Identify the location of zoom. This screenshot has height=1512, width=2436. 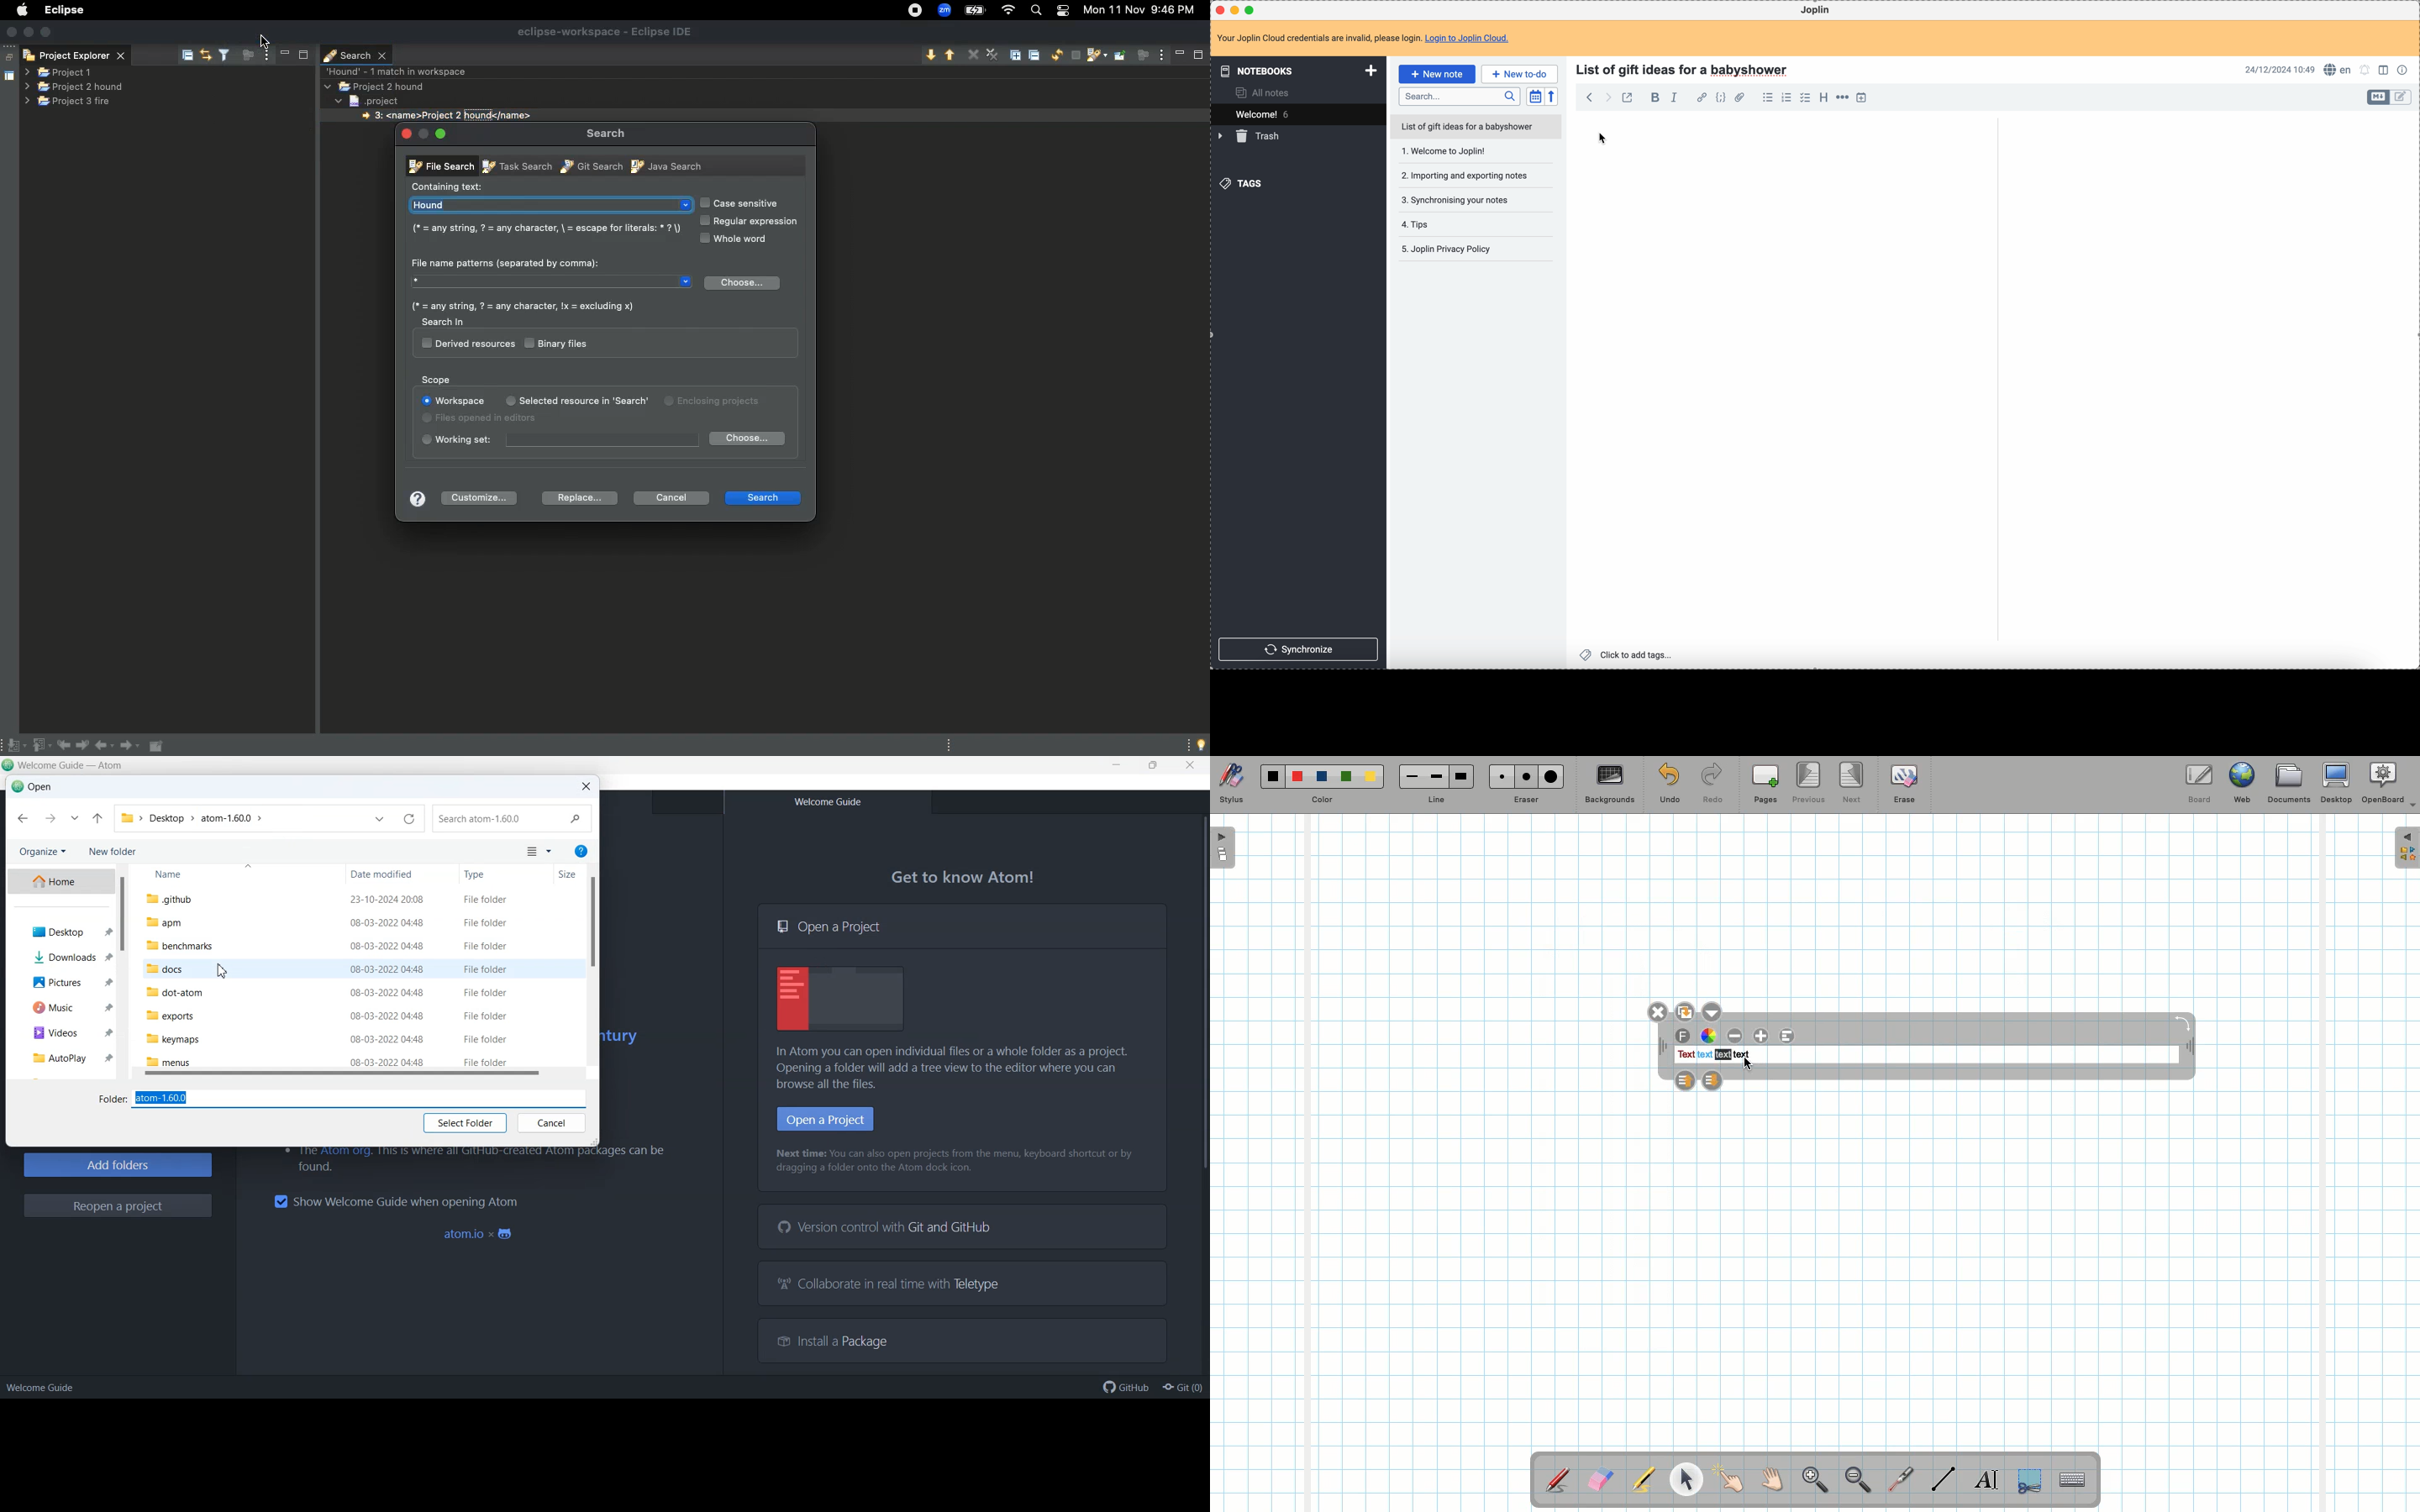
(945, 11).